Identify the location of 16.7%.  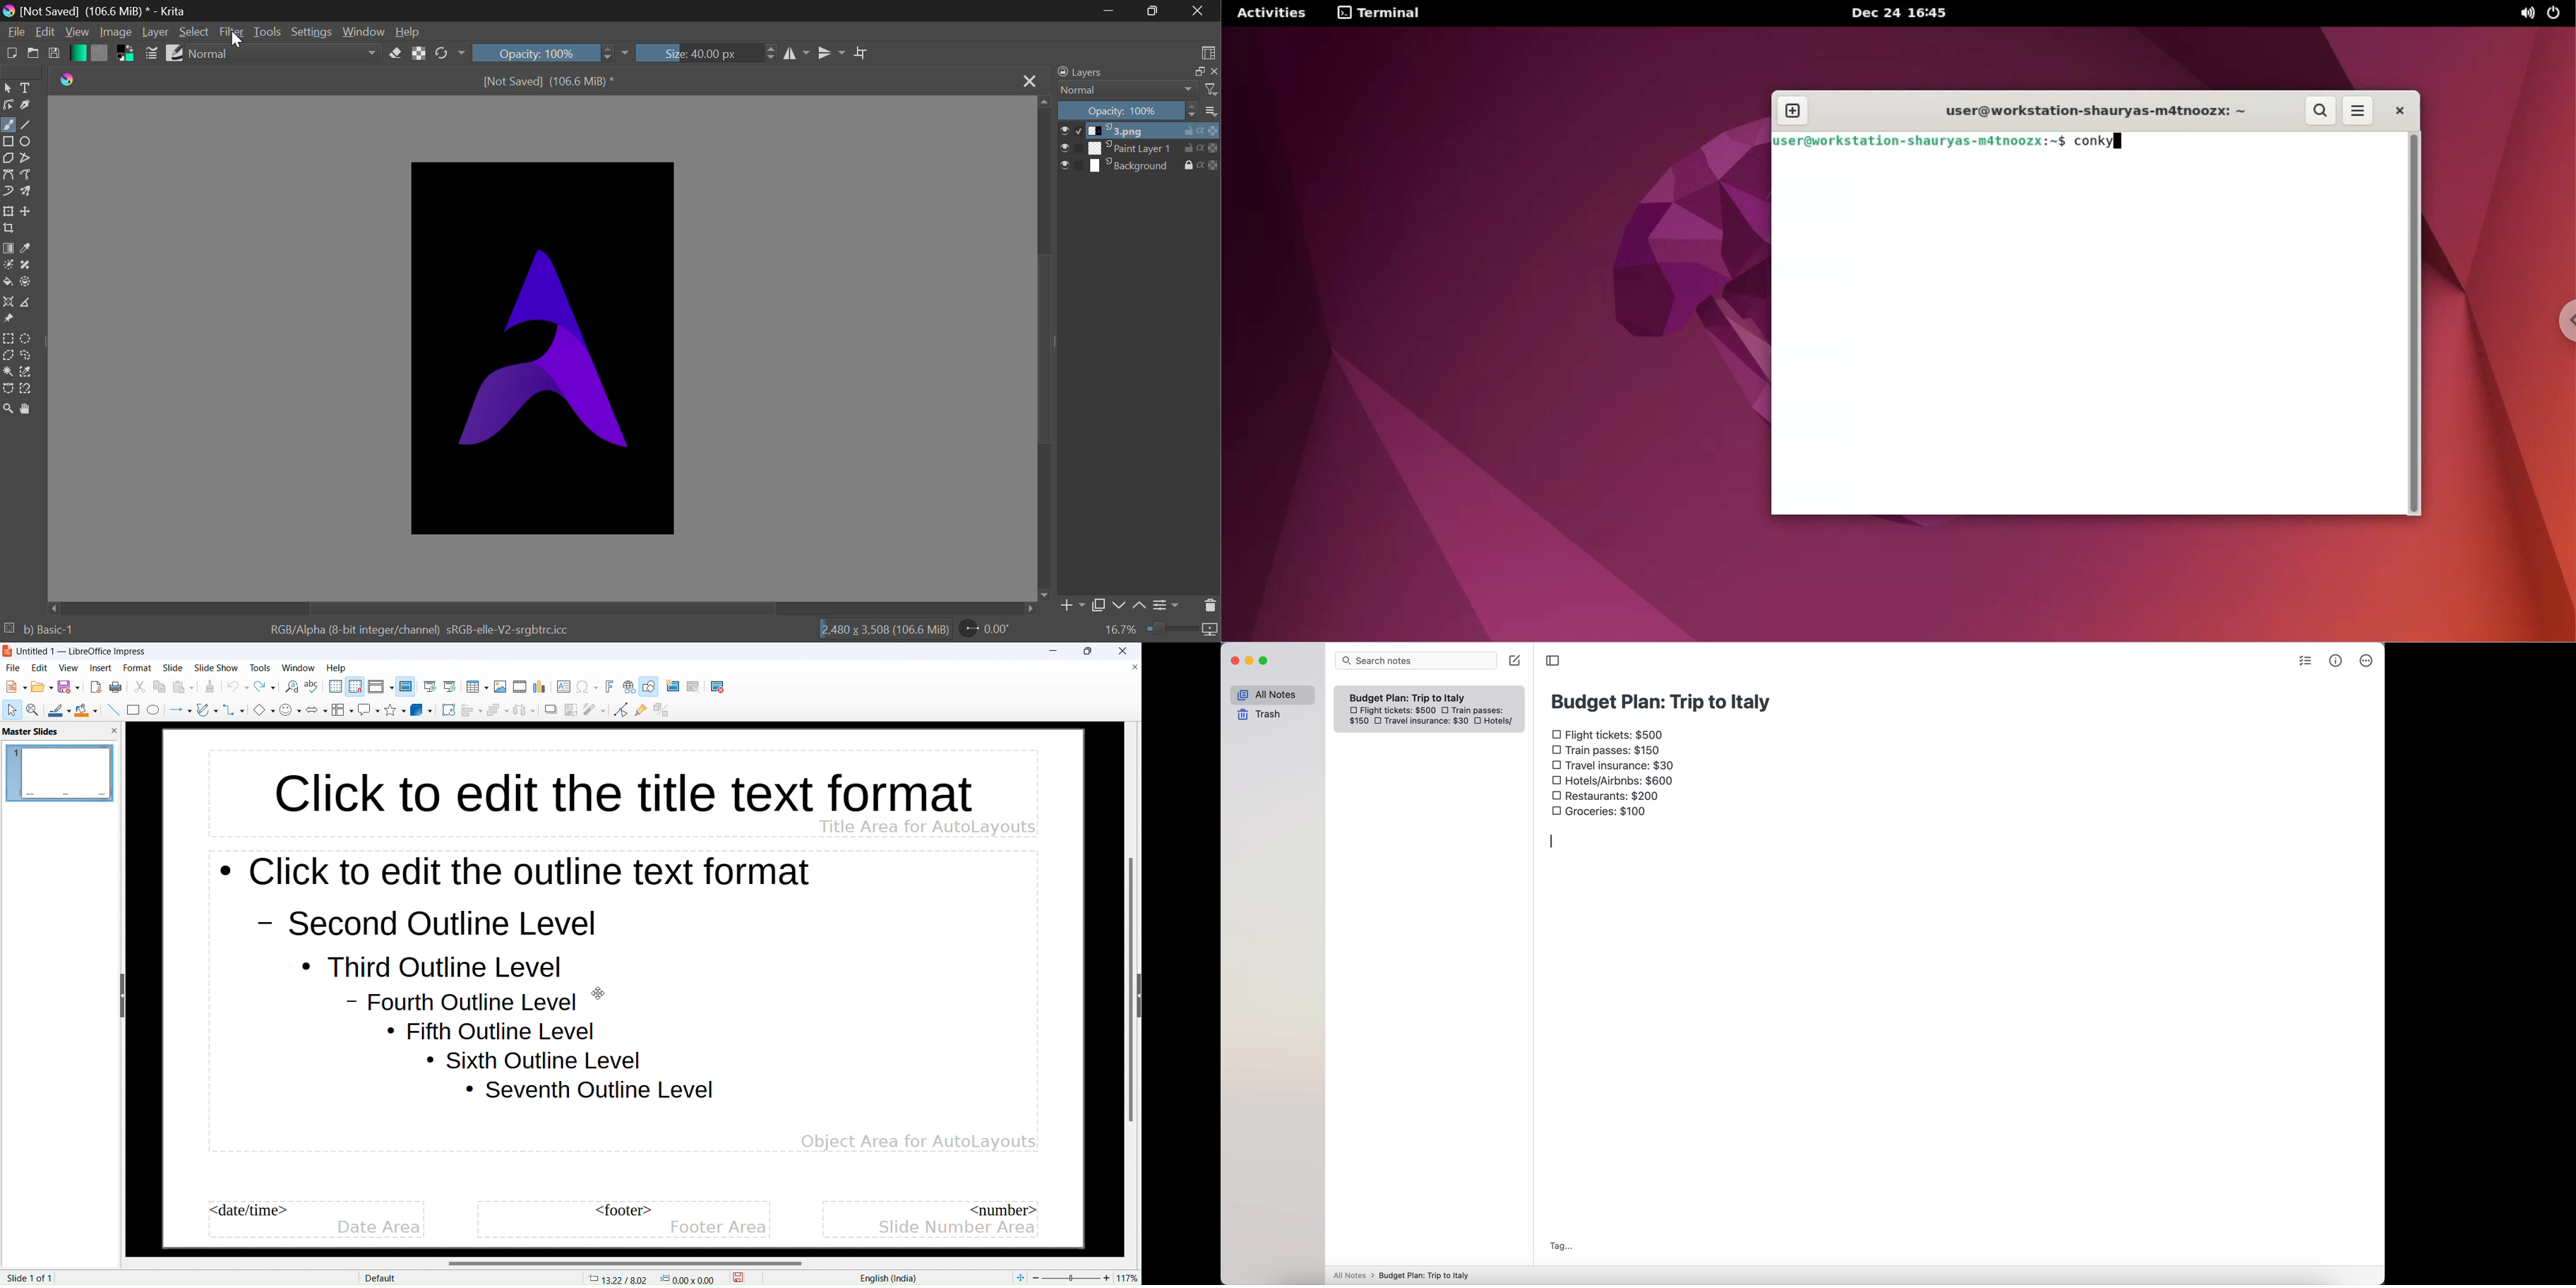
(1114, 630).